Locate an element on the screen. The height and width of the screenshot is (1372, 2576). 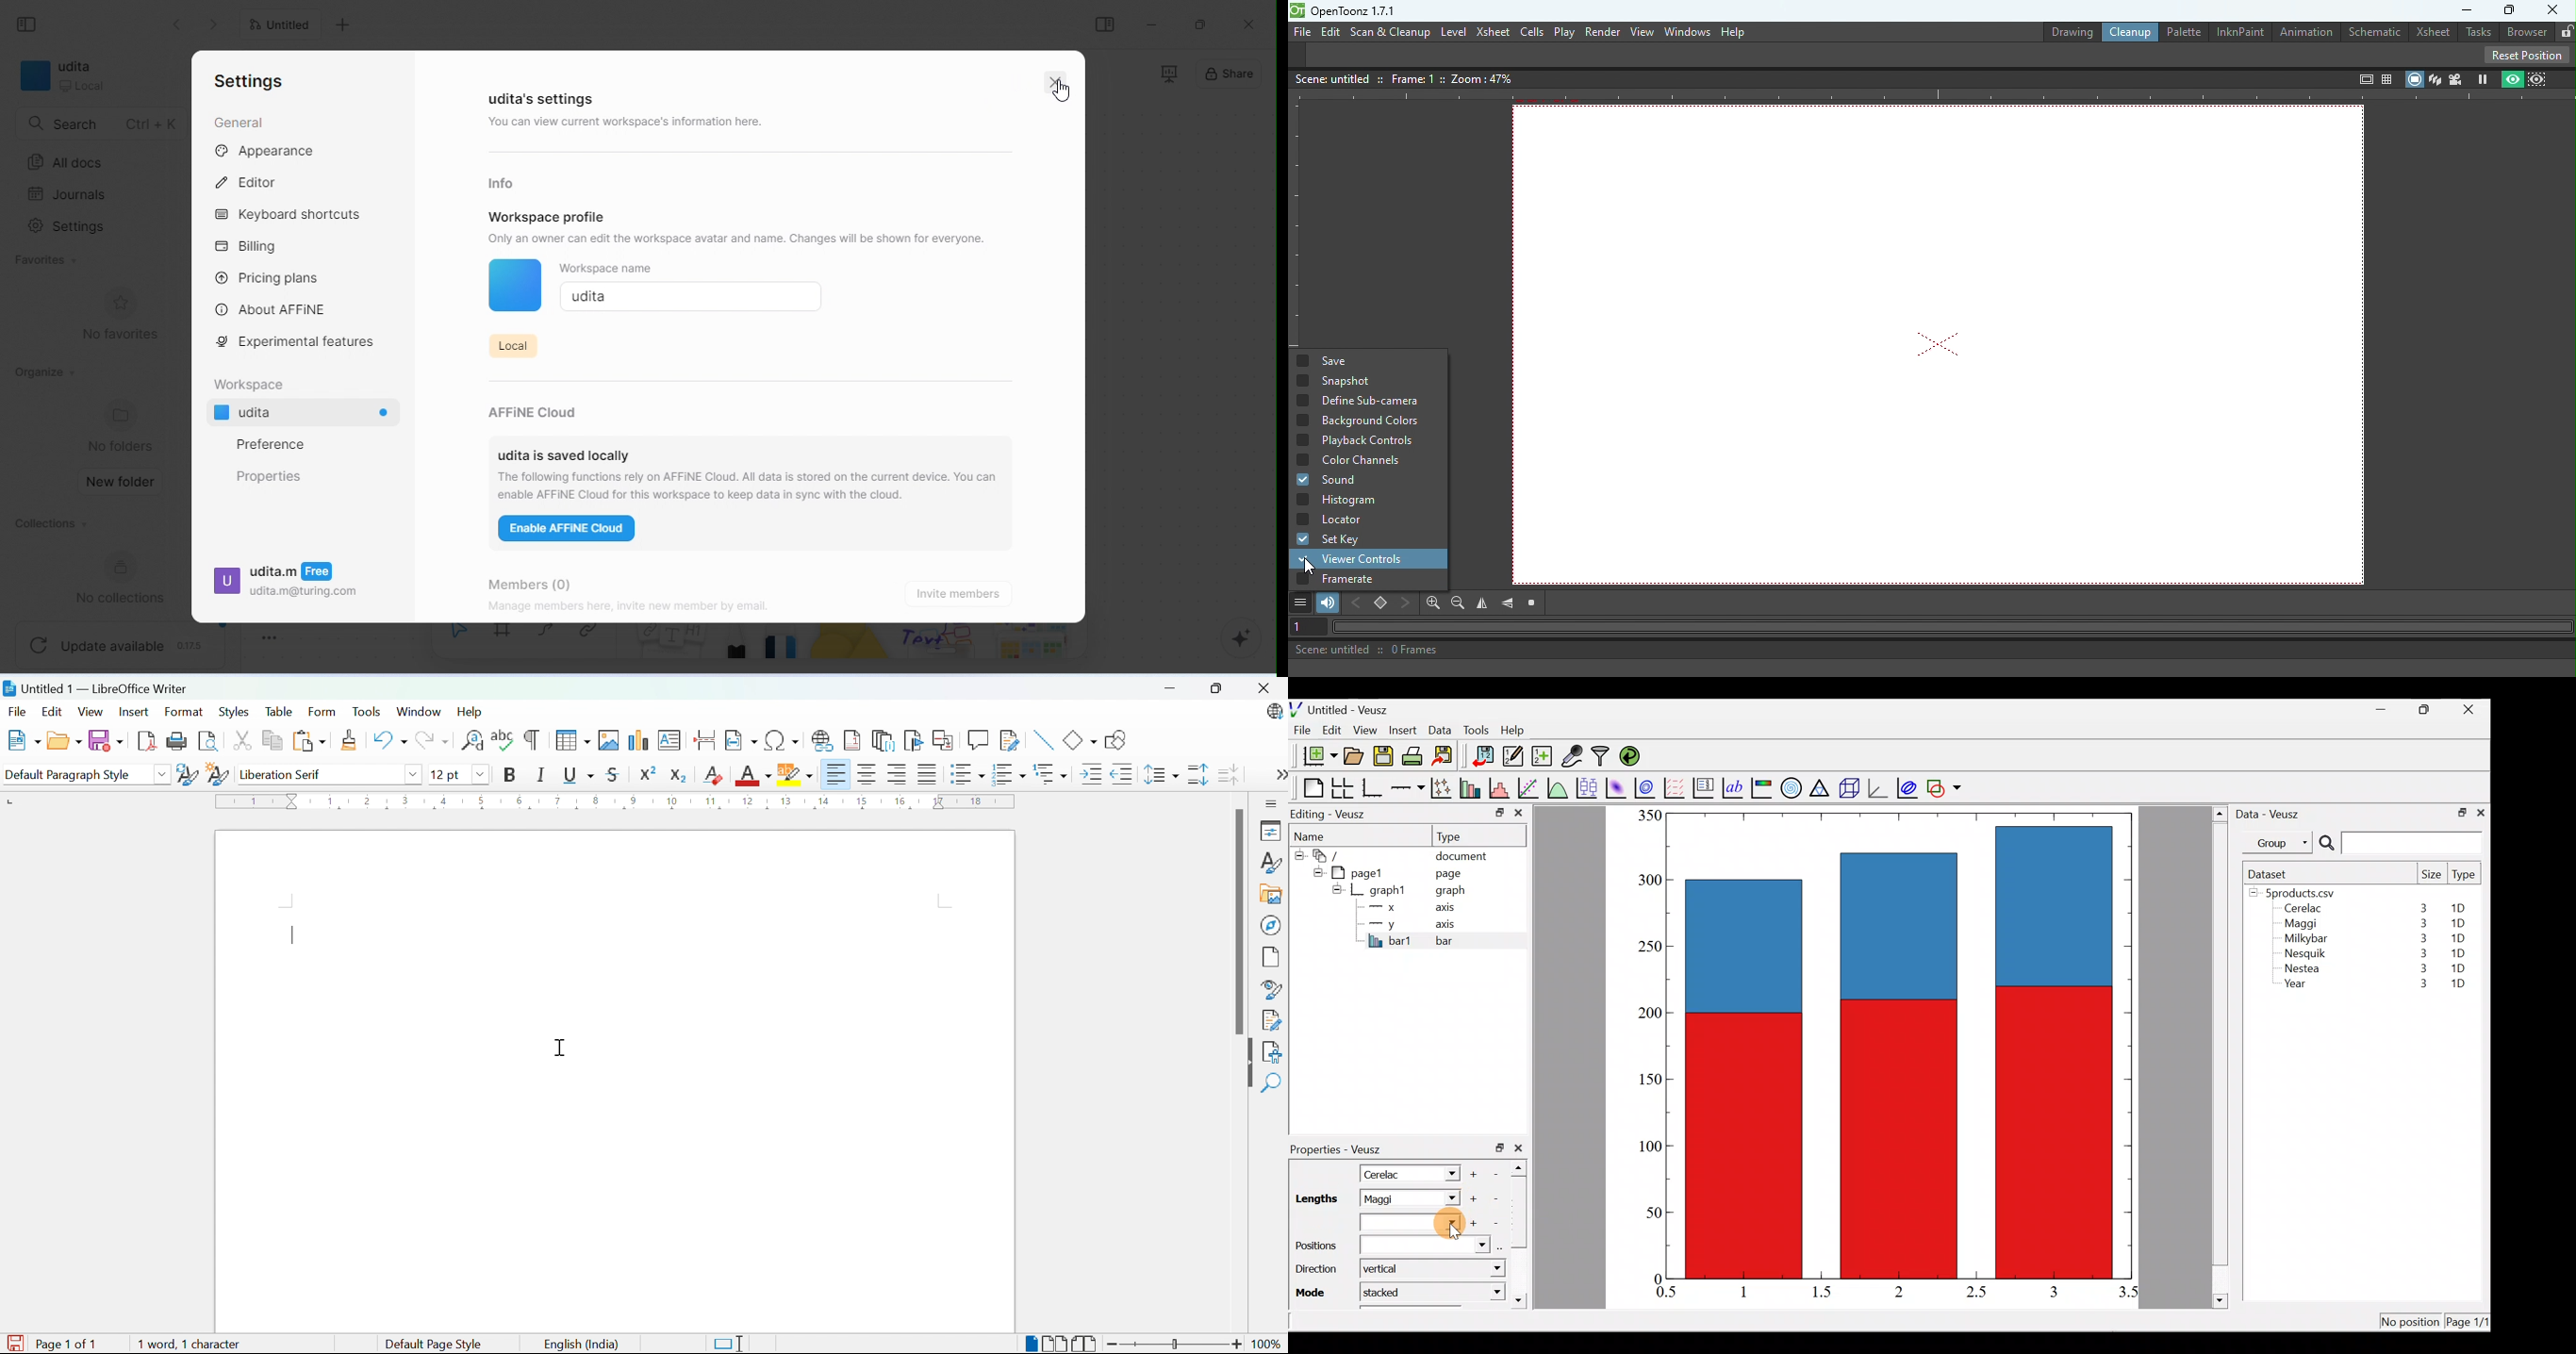
Character highlighting color is located at coordinates (796, 774).